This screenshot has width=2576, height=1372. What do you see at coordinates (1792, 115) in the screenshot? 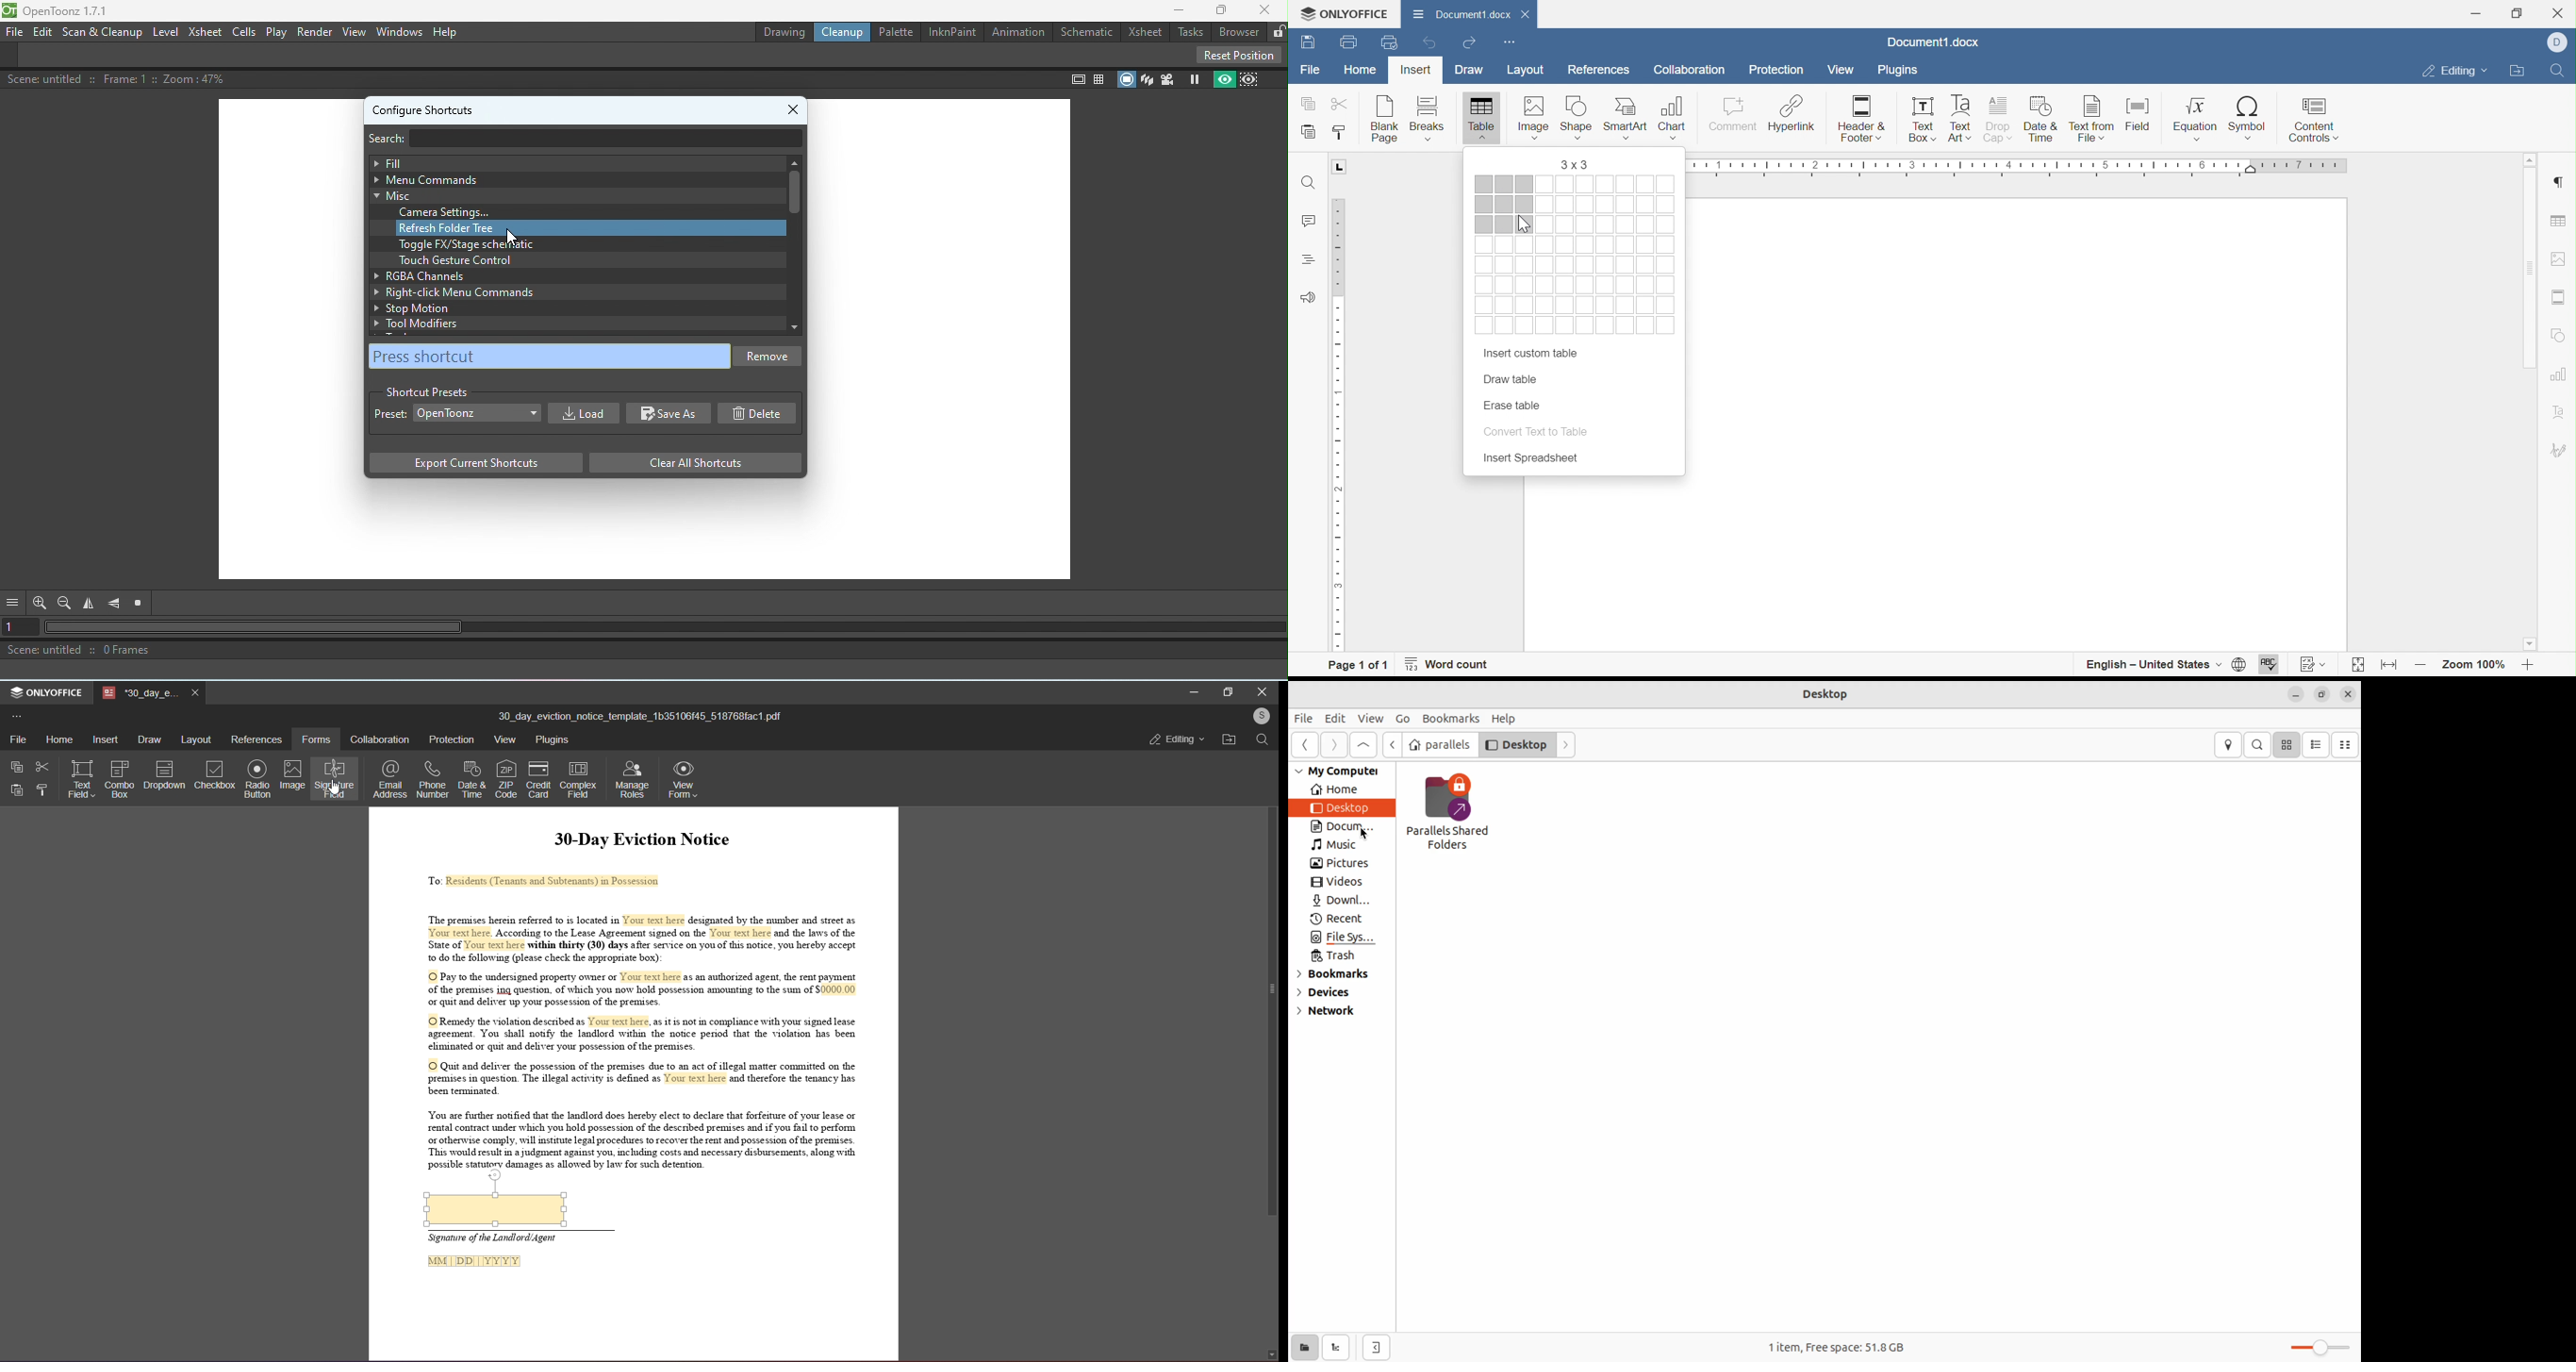
I see `Hyperlink` at bounding box center [1792, 115].